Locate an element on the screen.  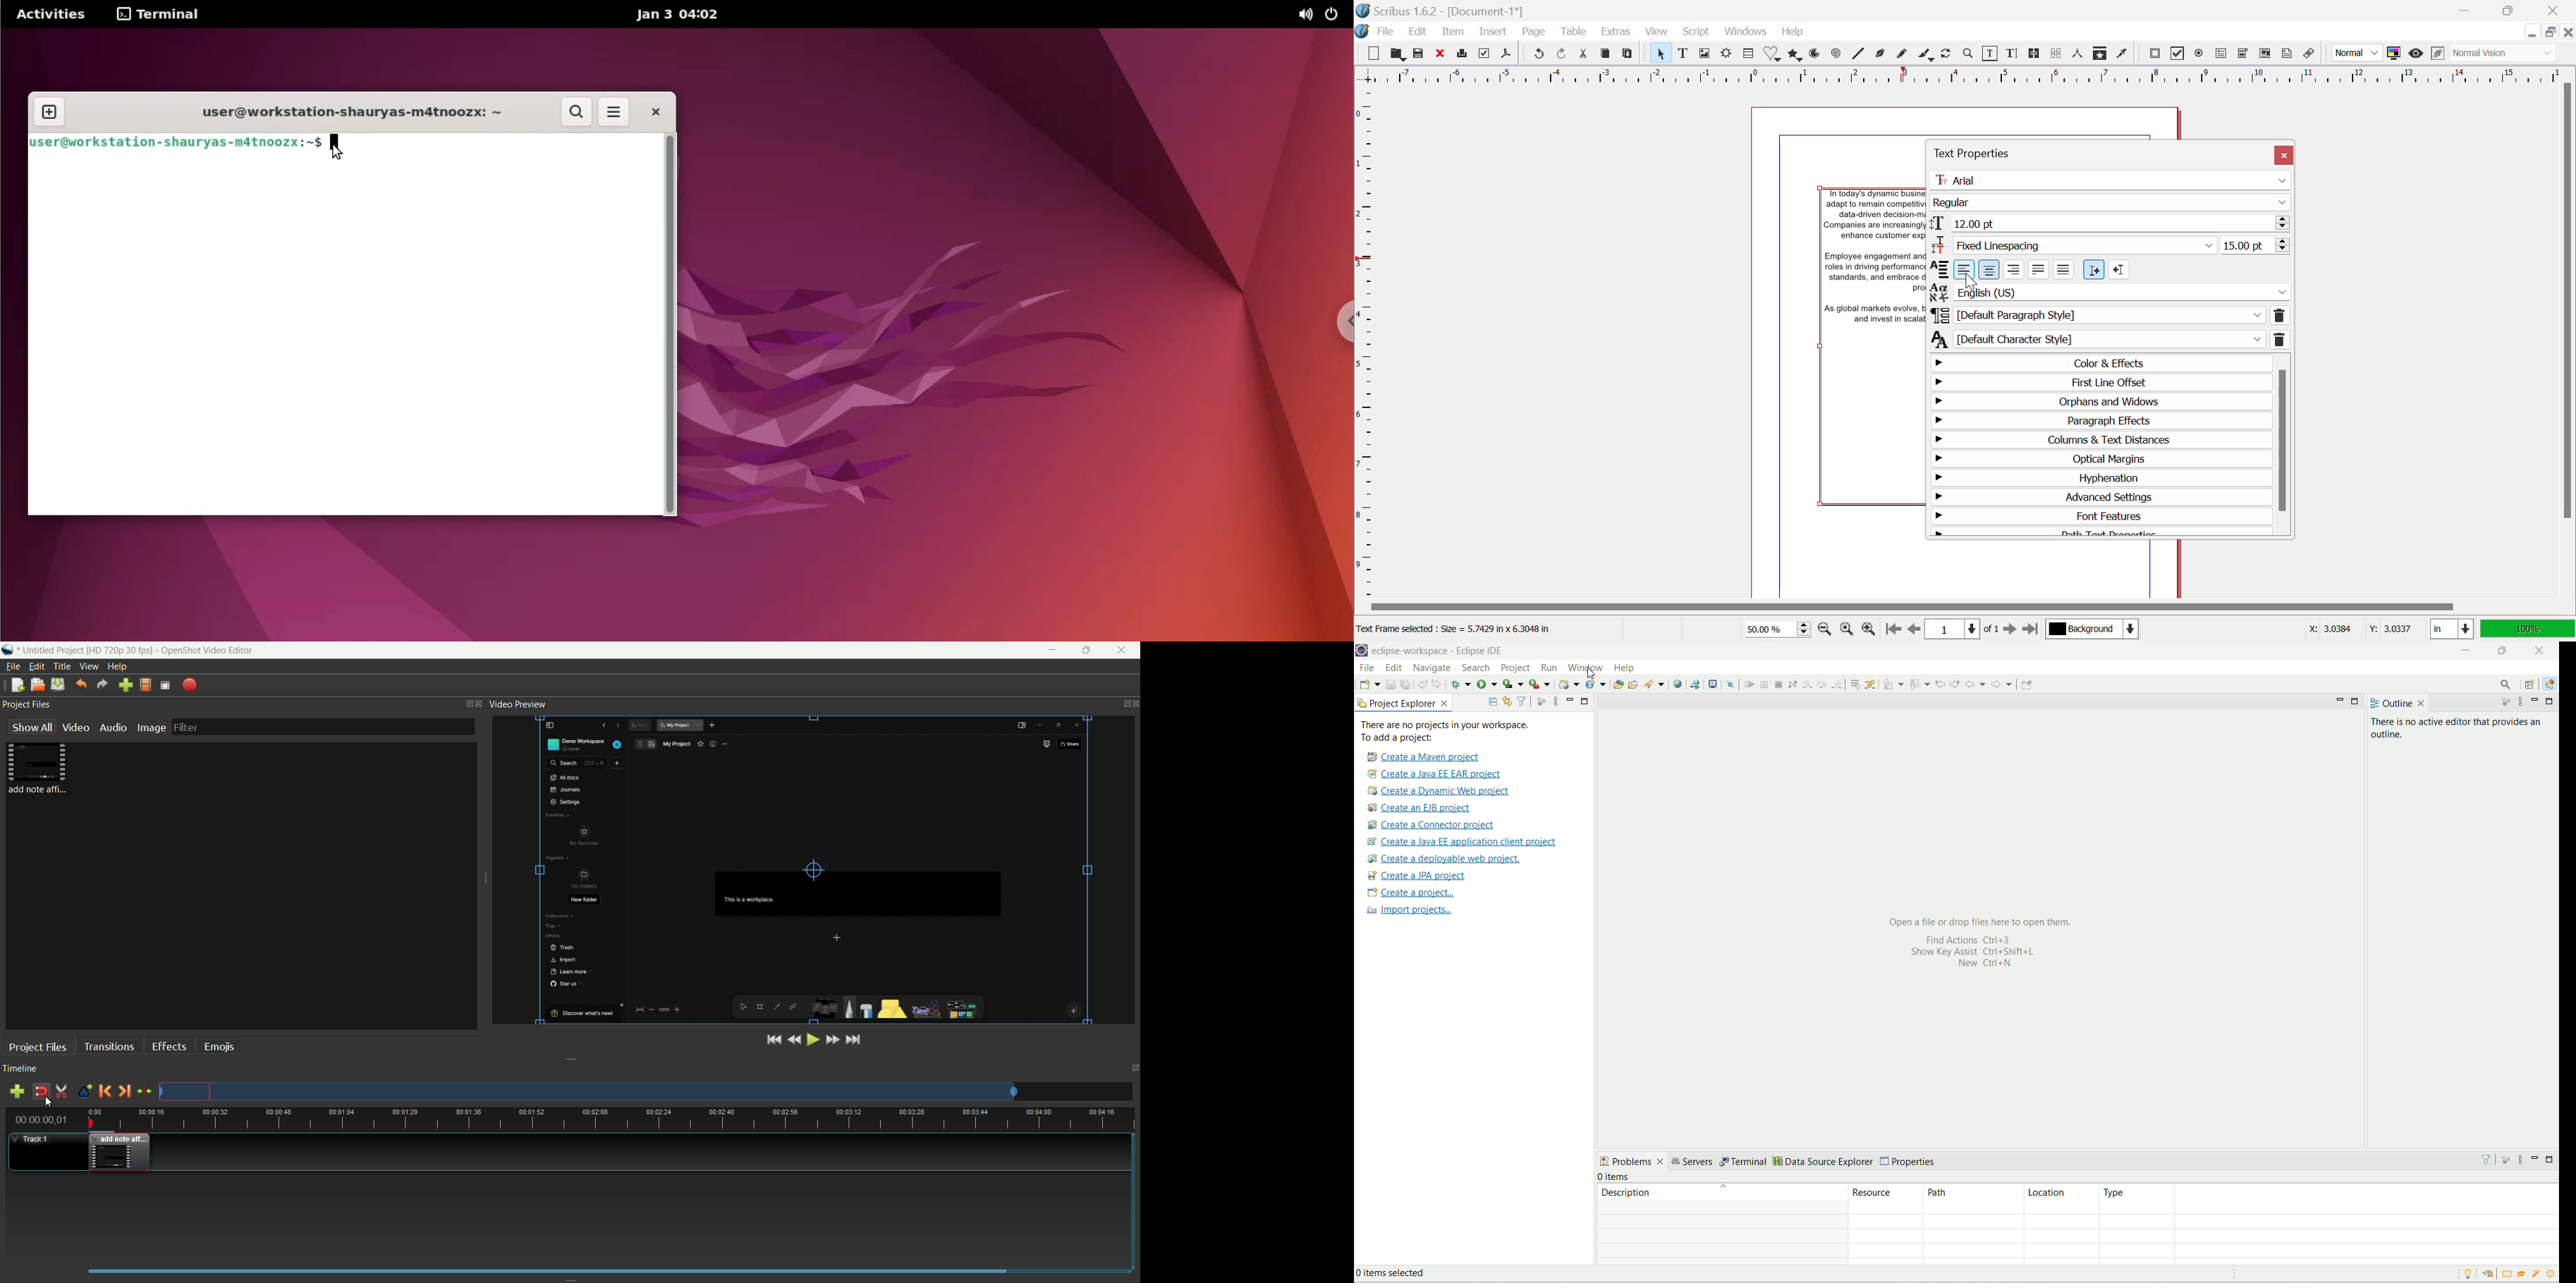
open a terminal is located at coordinates (1714, 683).